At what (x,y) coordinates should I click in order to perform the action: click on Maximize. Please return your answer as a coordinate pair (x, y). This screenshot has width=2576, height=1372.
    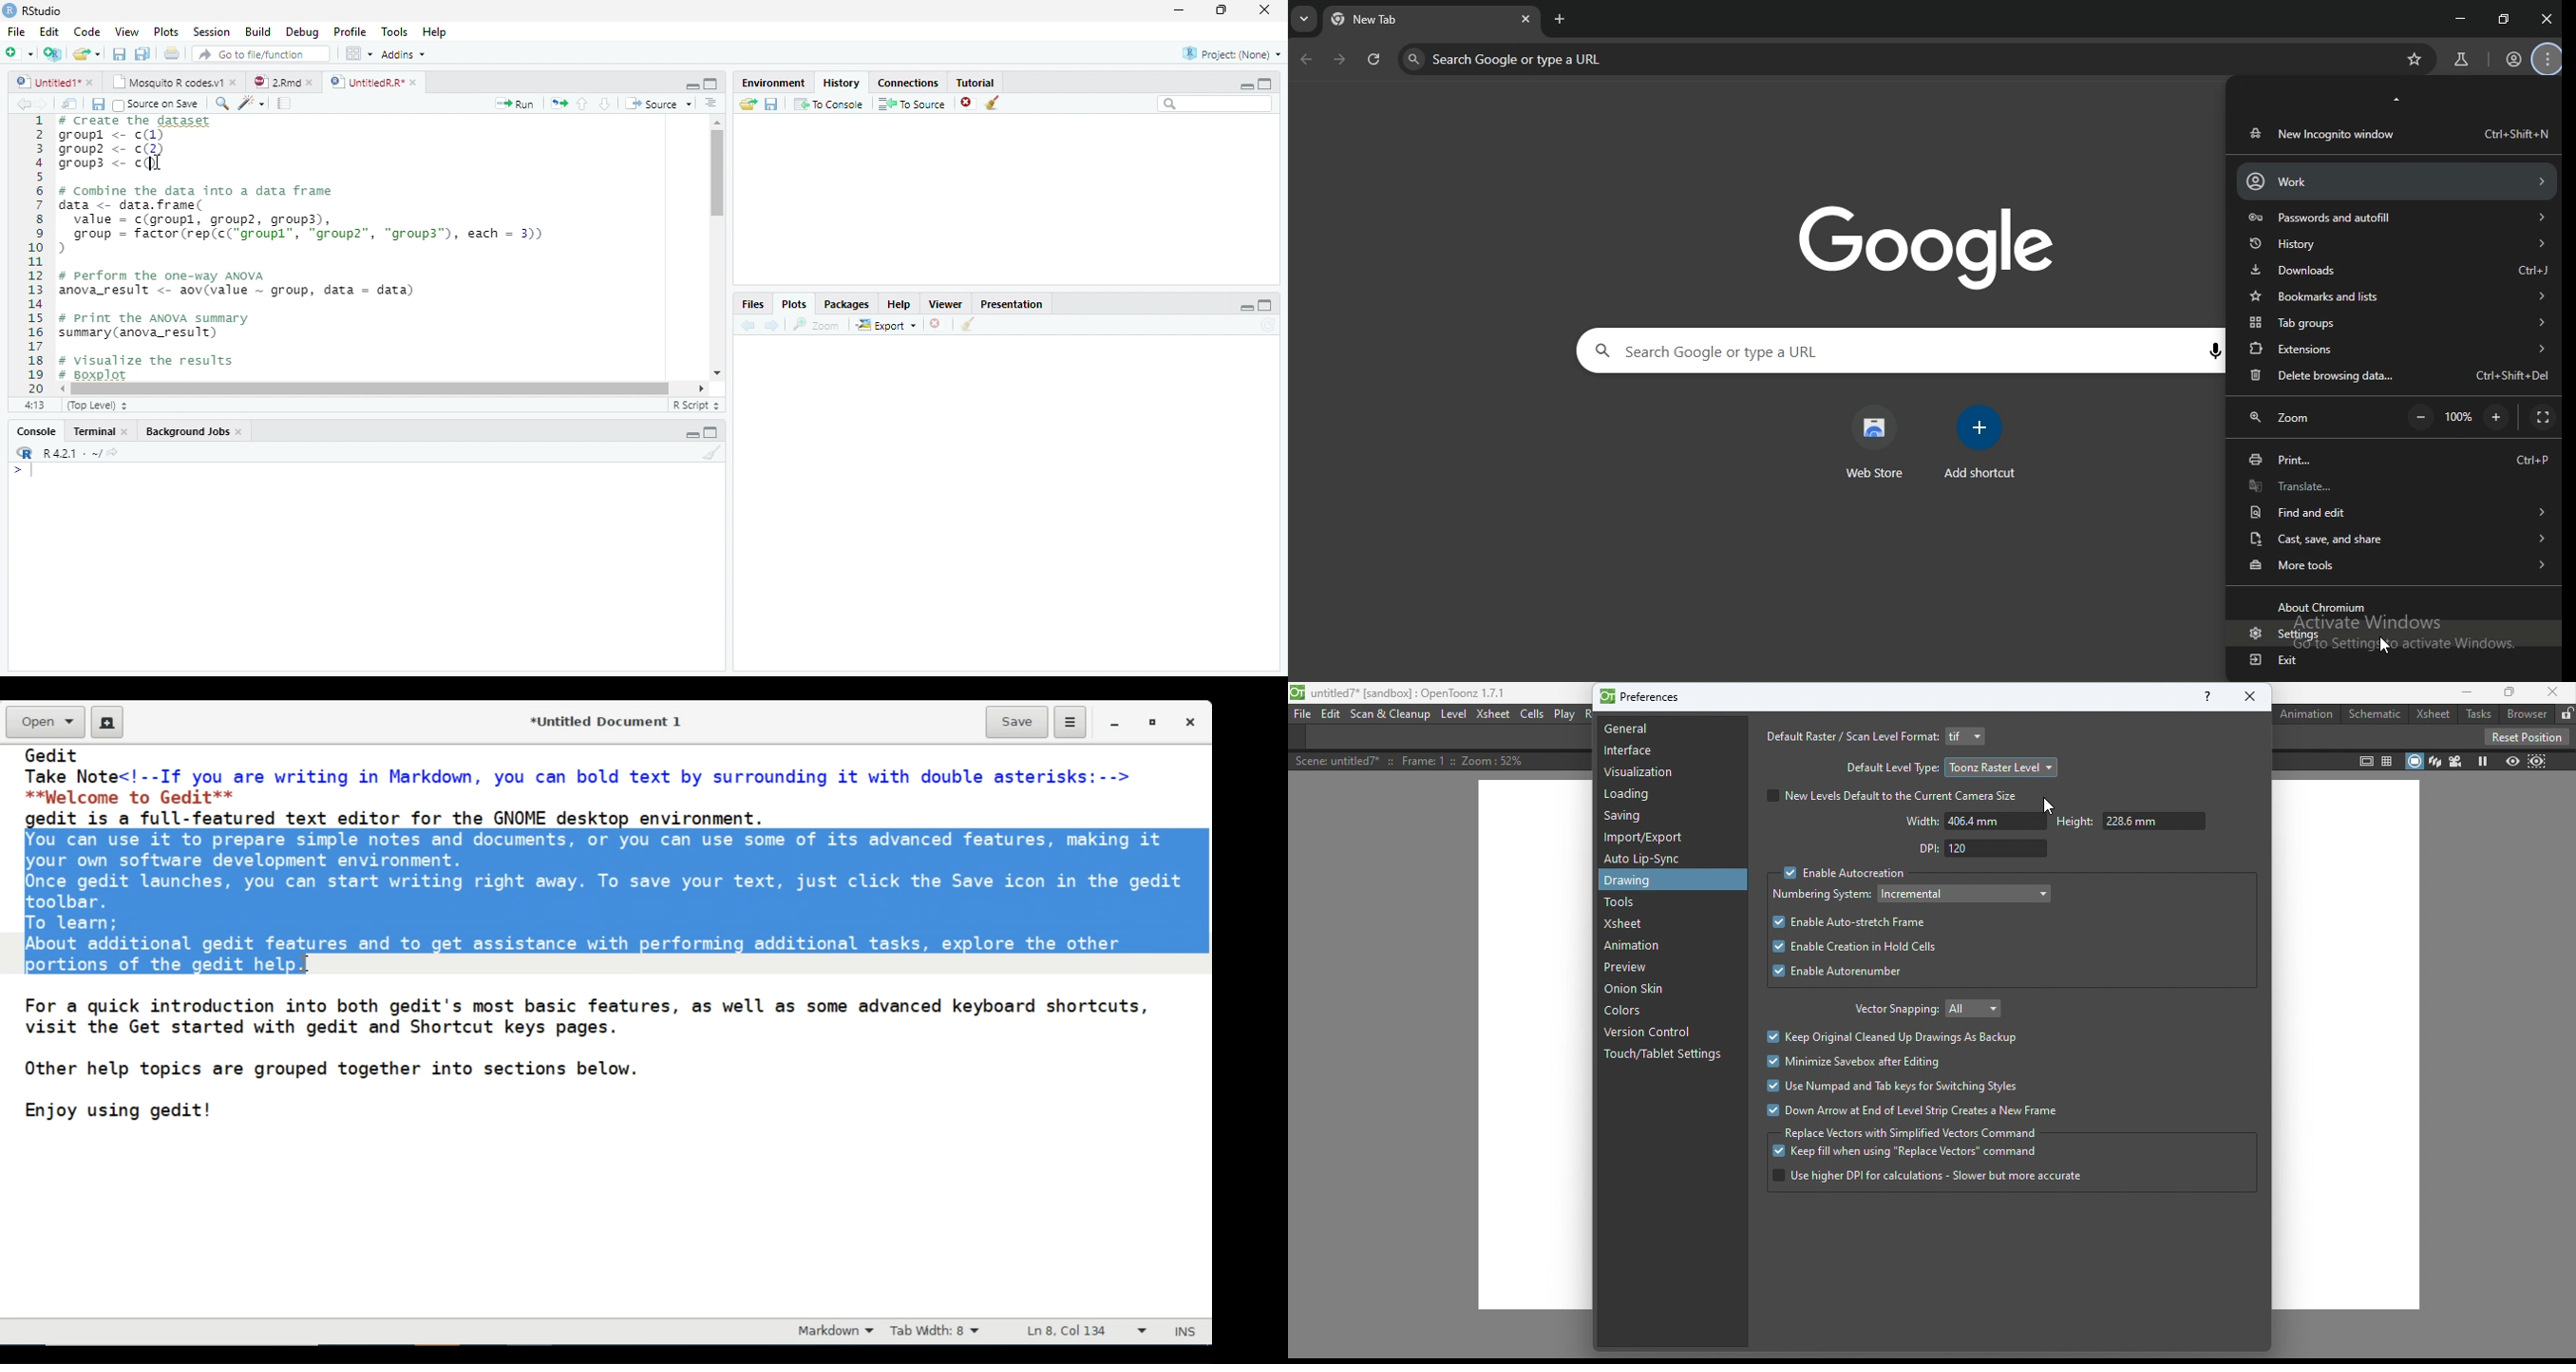
    Looking at the image, I should click on (1223, 10).